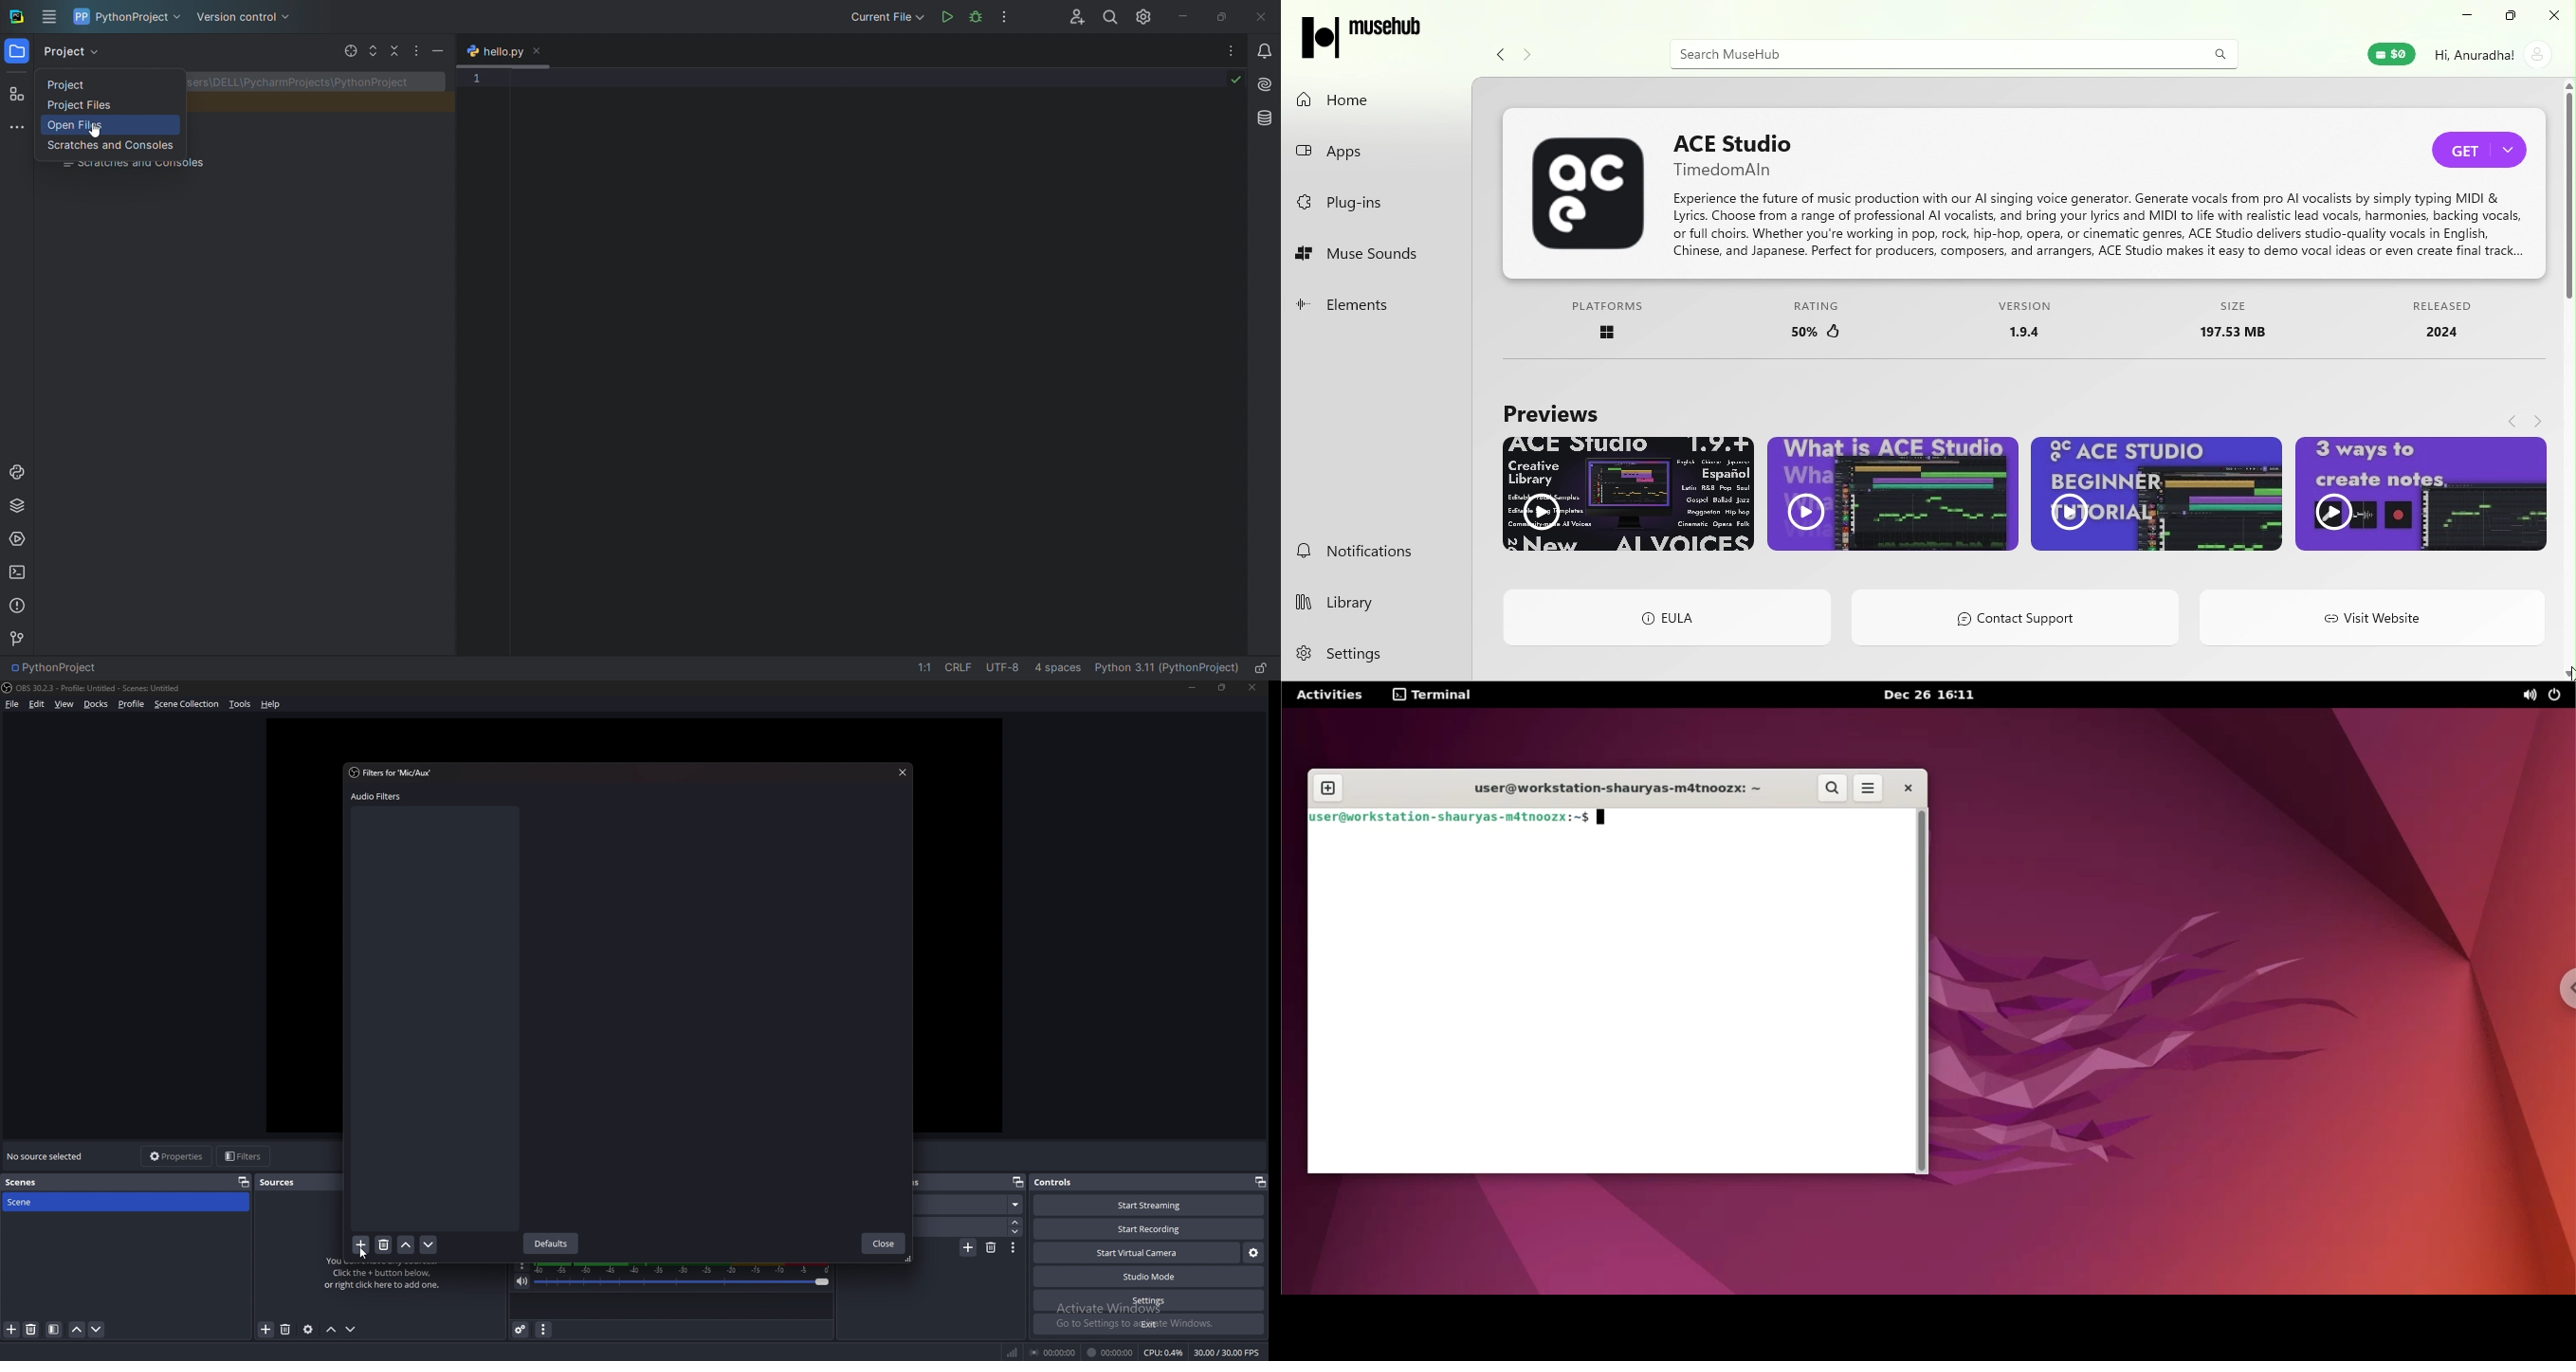  Describe the element at coordinates (1150, 1276) in the screenshot. I see `studio mode` at that location.